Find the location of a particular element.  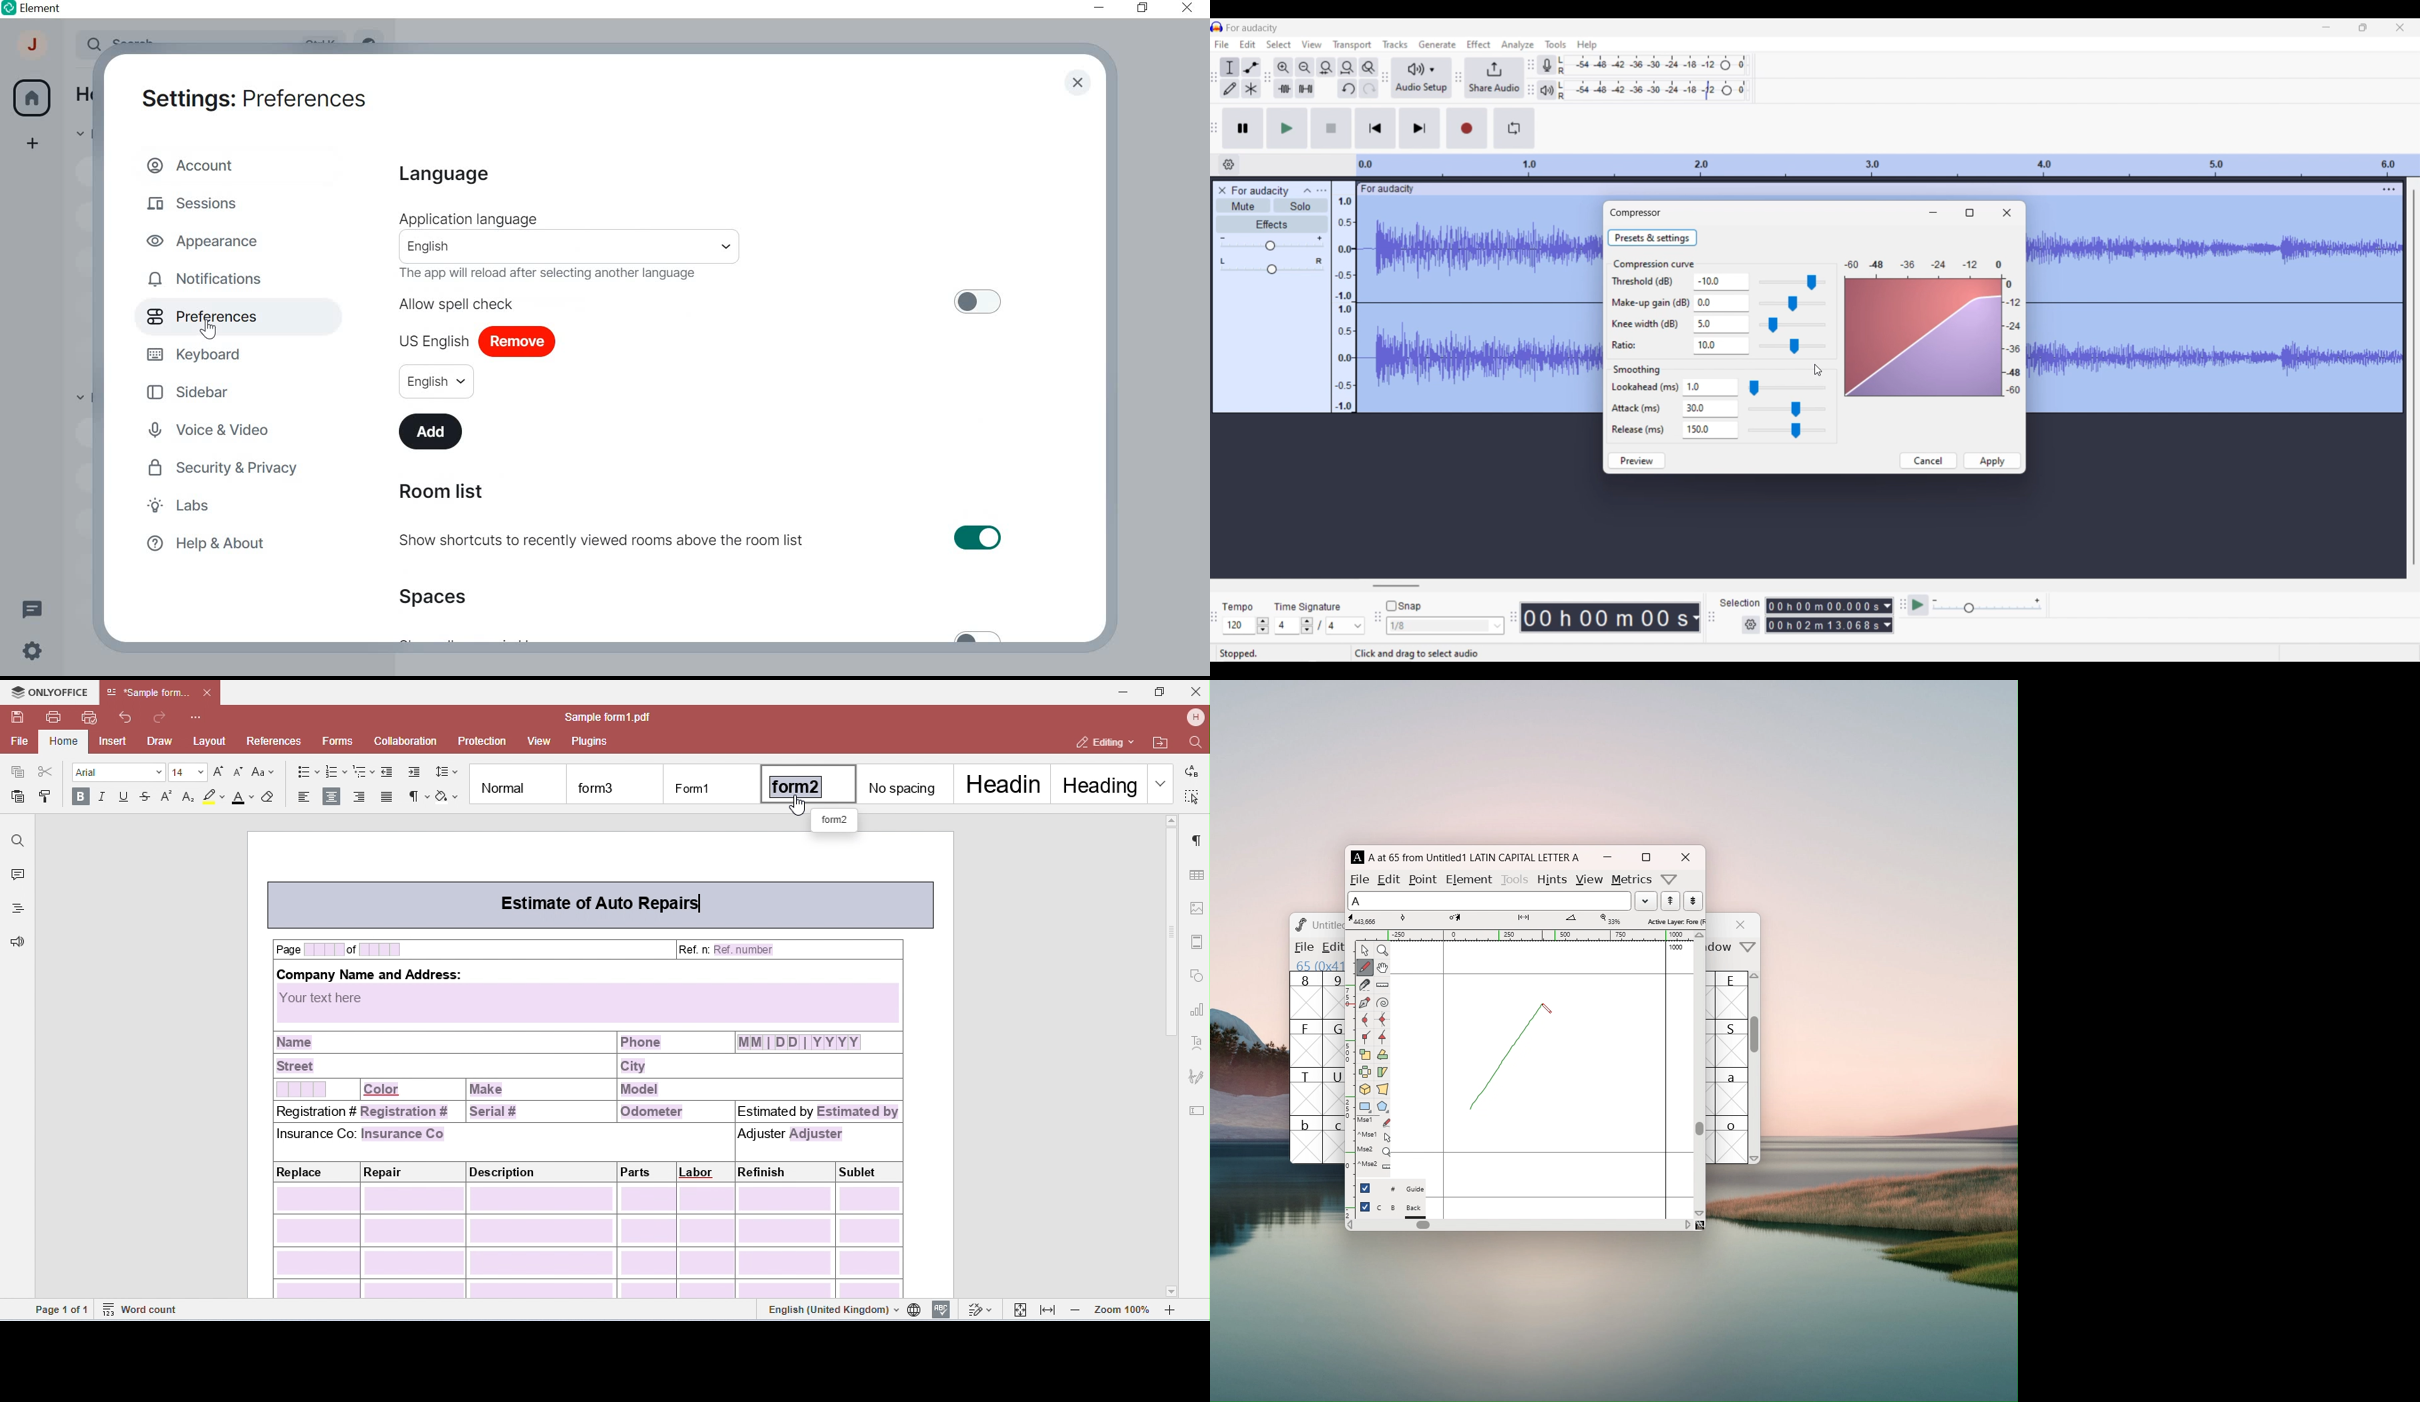

scroll by hand  is located at coordinates (1382, 968).